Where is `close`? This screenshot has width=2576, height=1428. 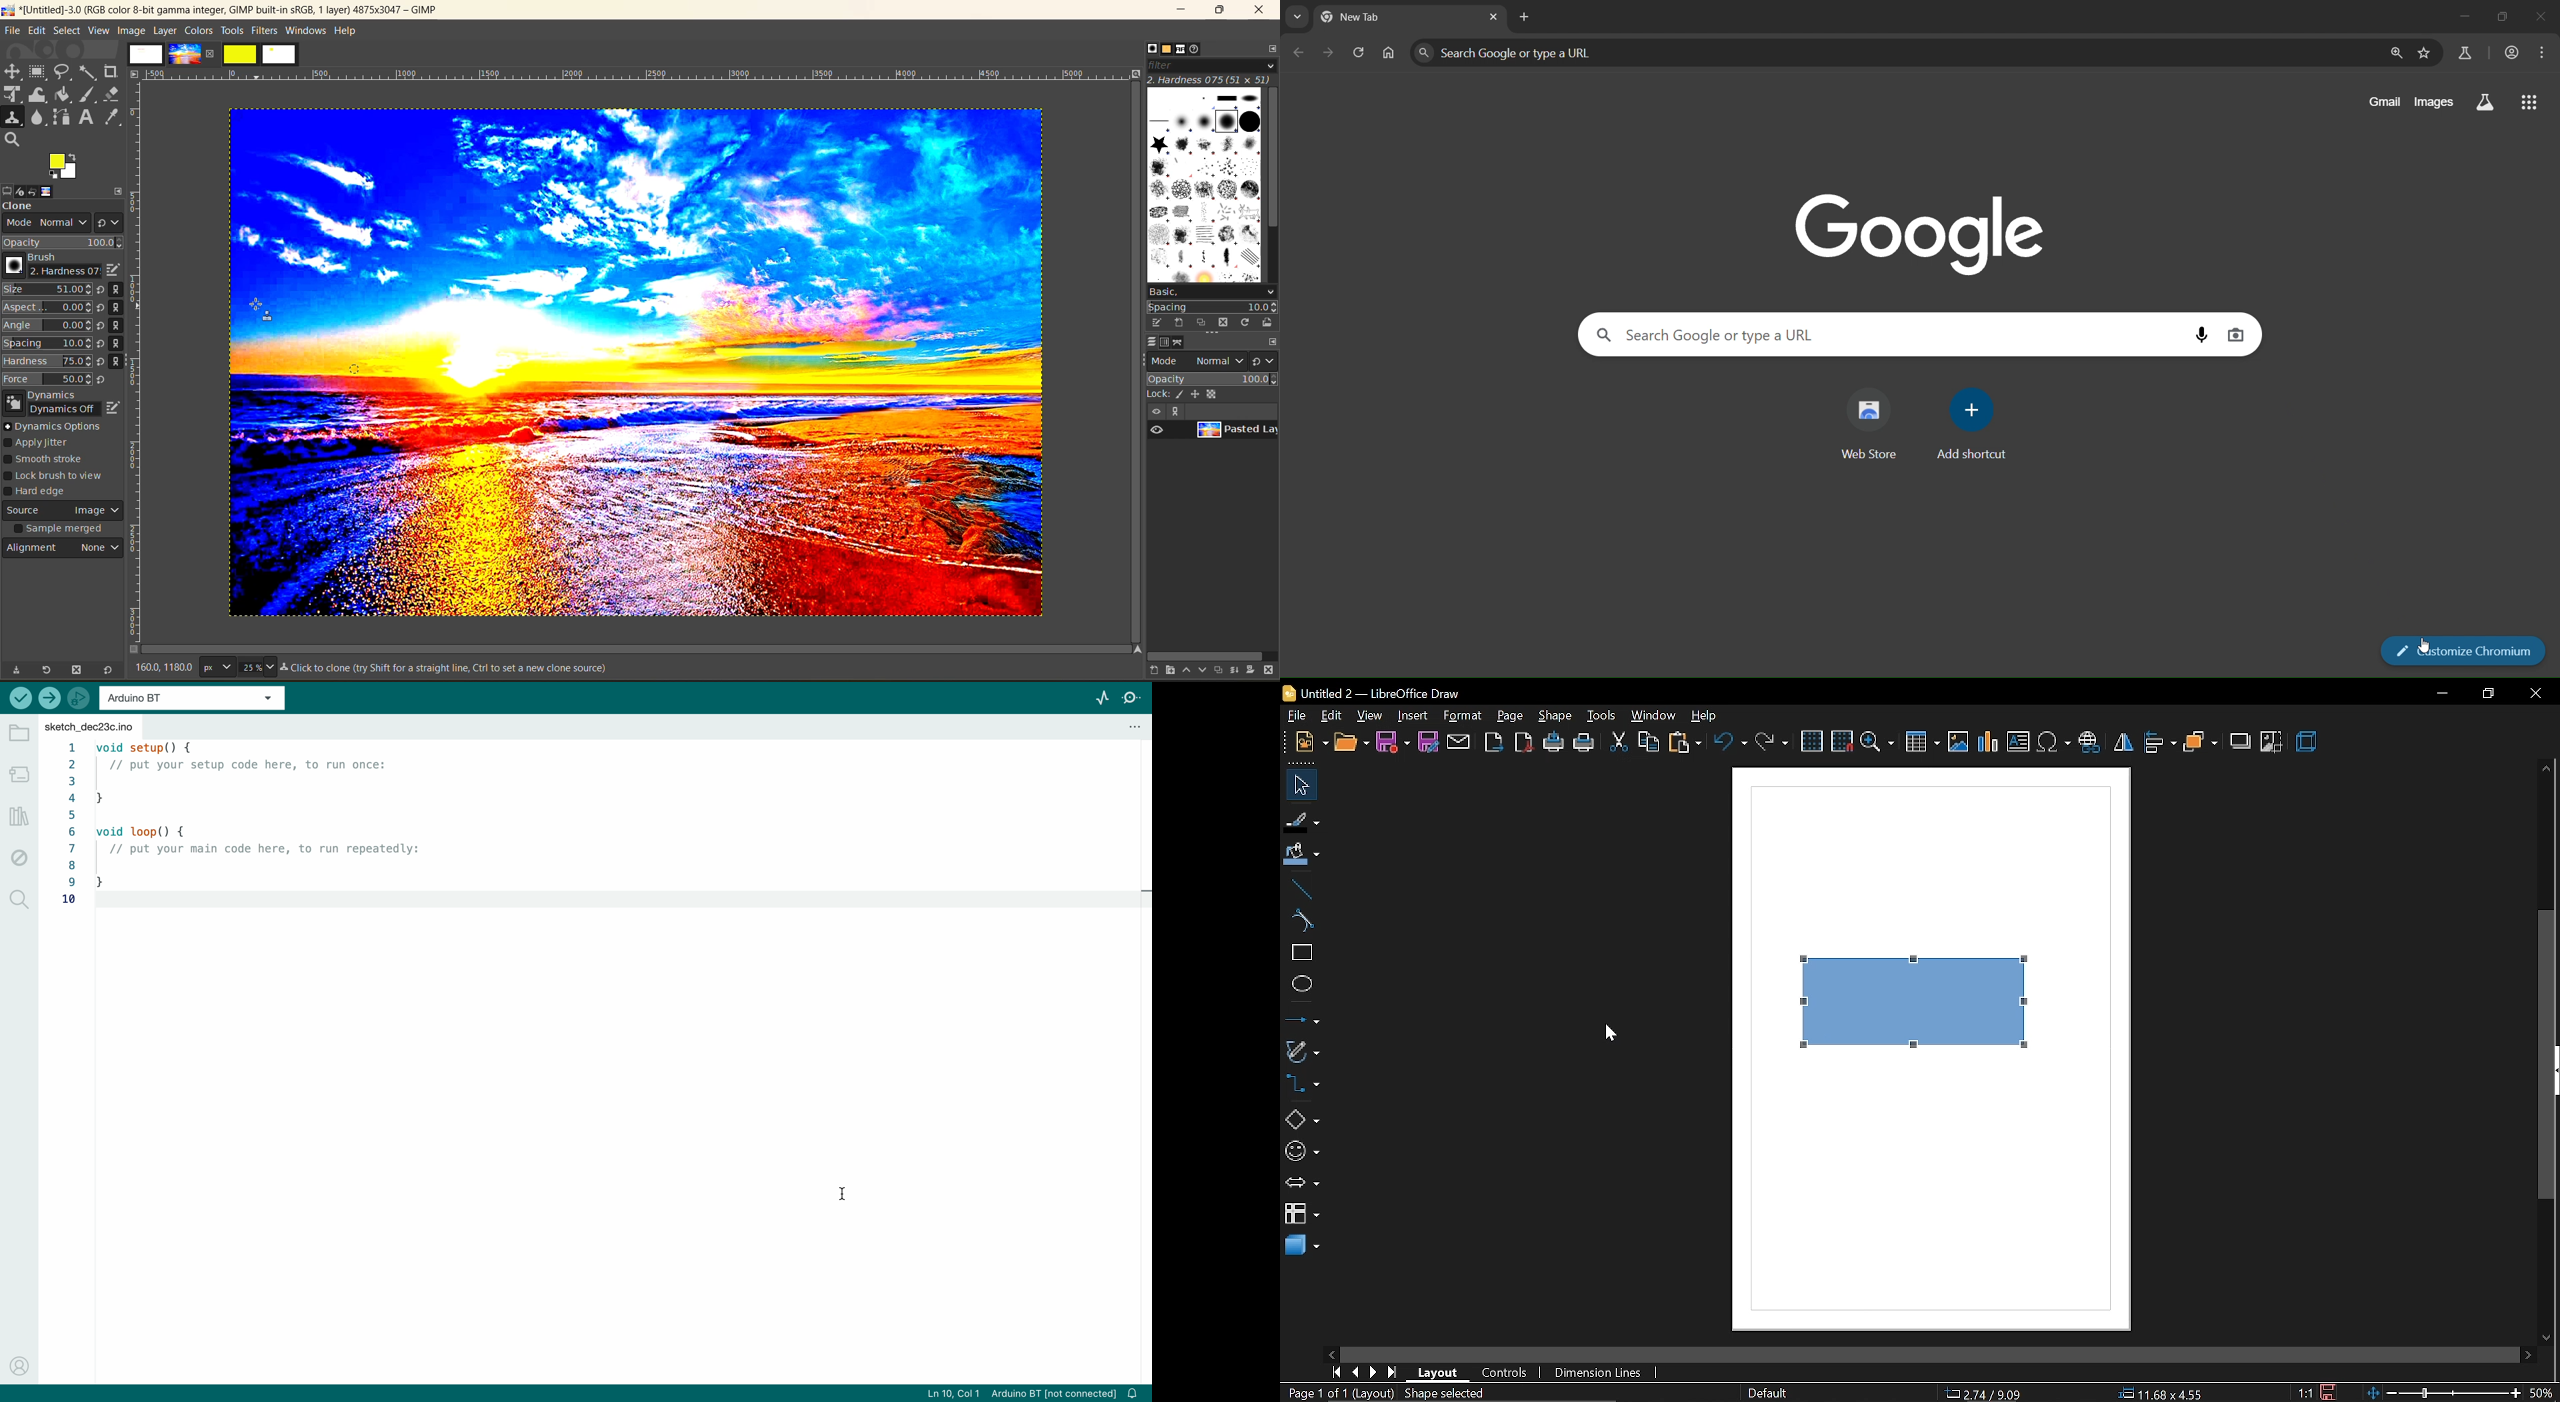
close is located at coordinates (213, 53).